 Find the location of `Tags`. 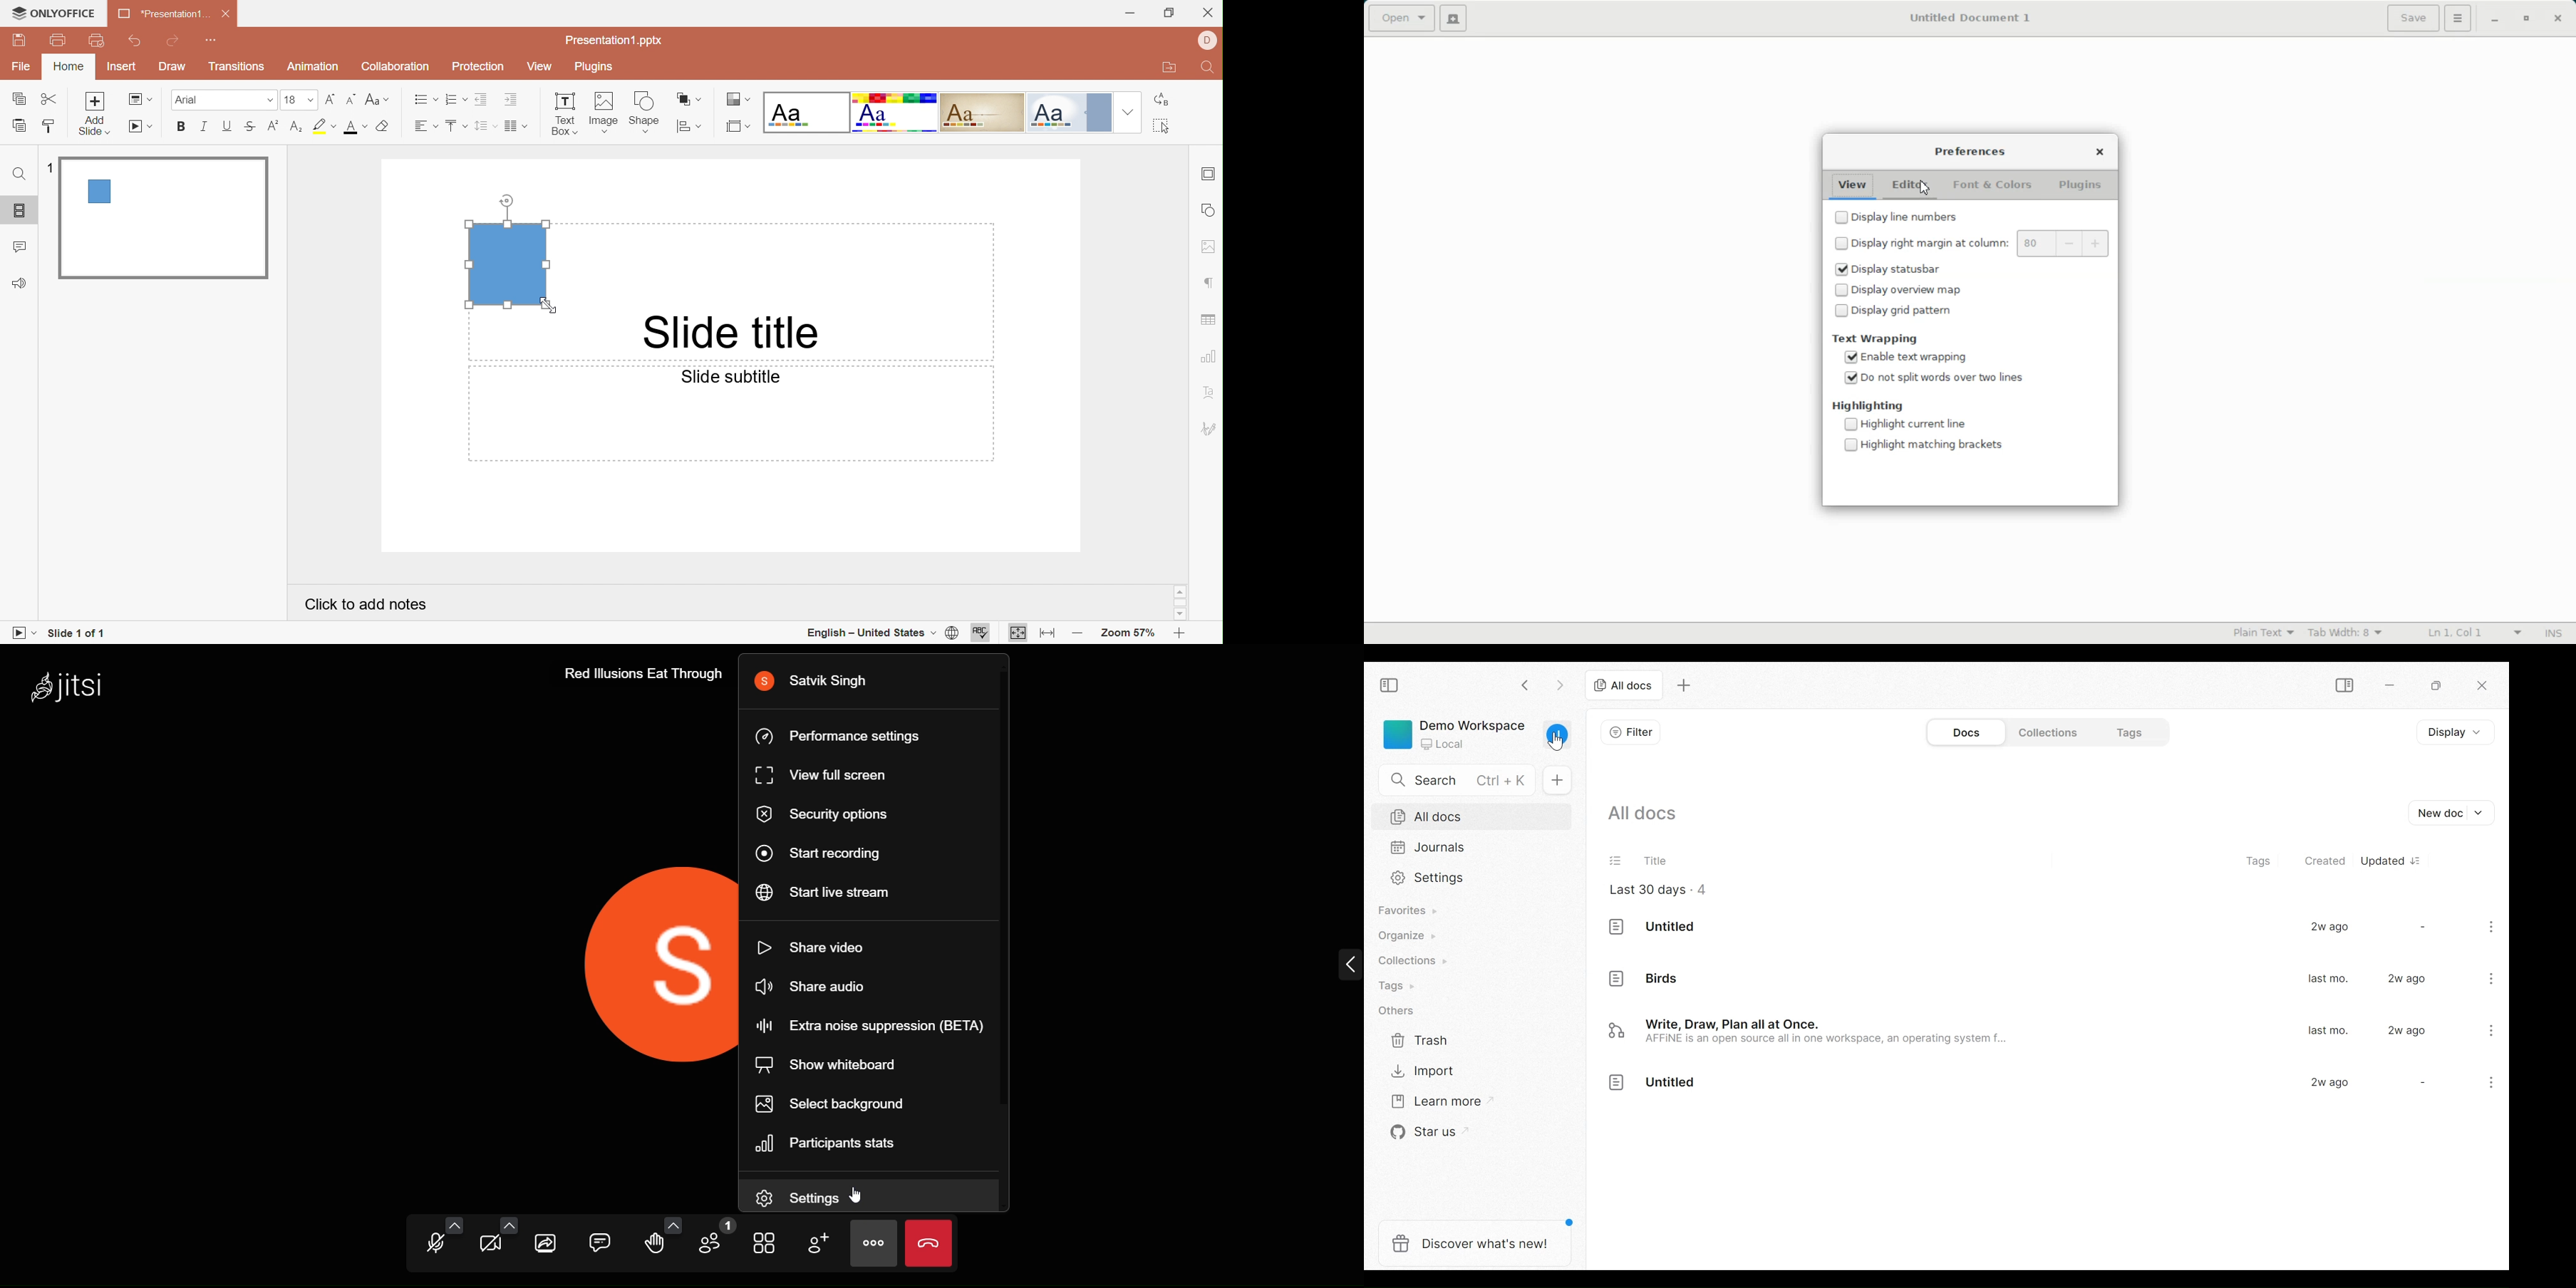

Tags is located at coordinates (1402, 985).